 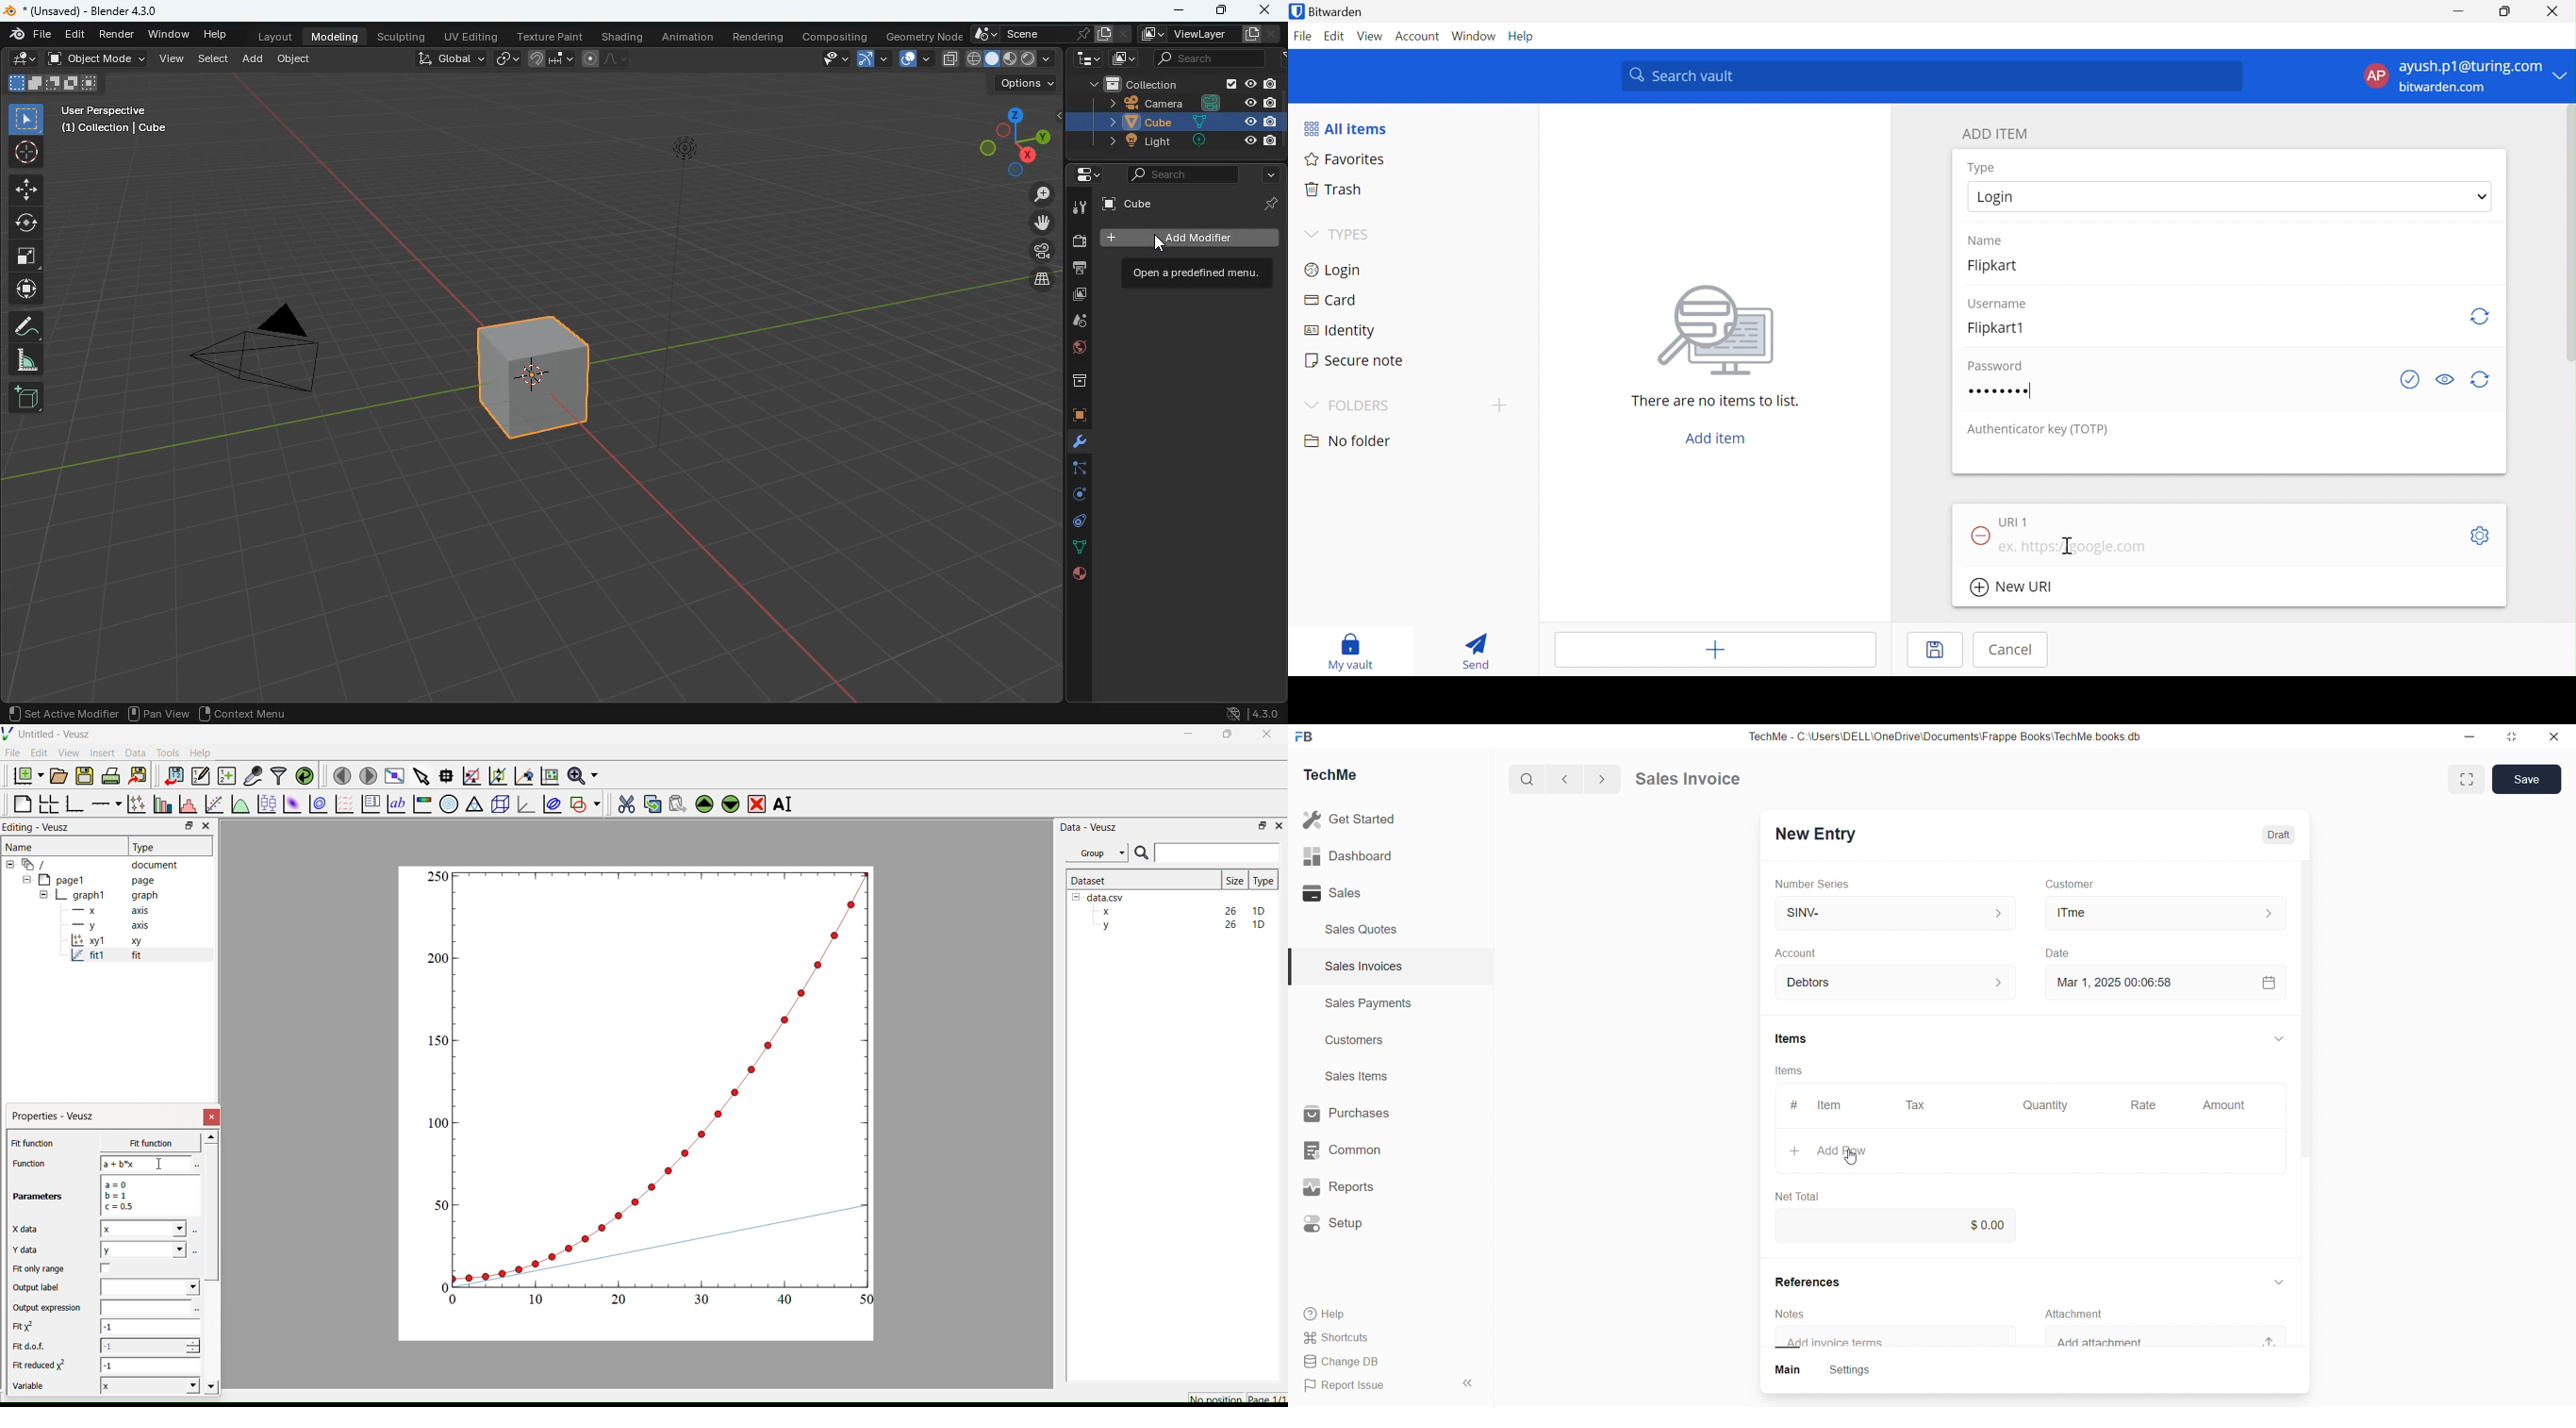 I want to click on -1, so click(x=150, y=1329).